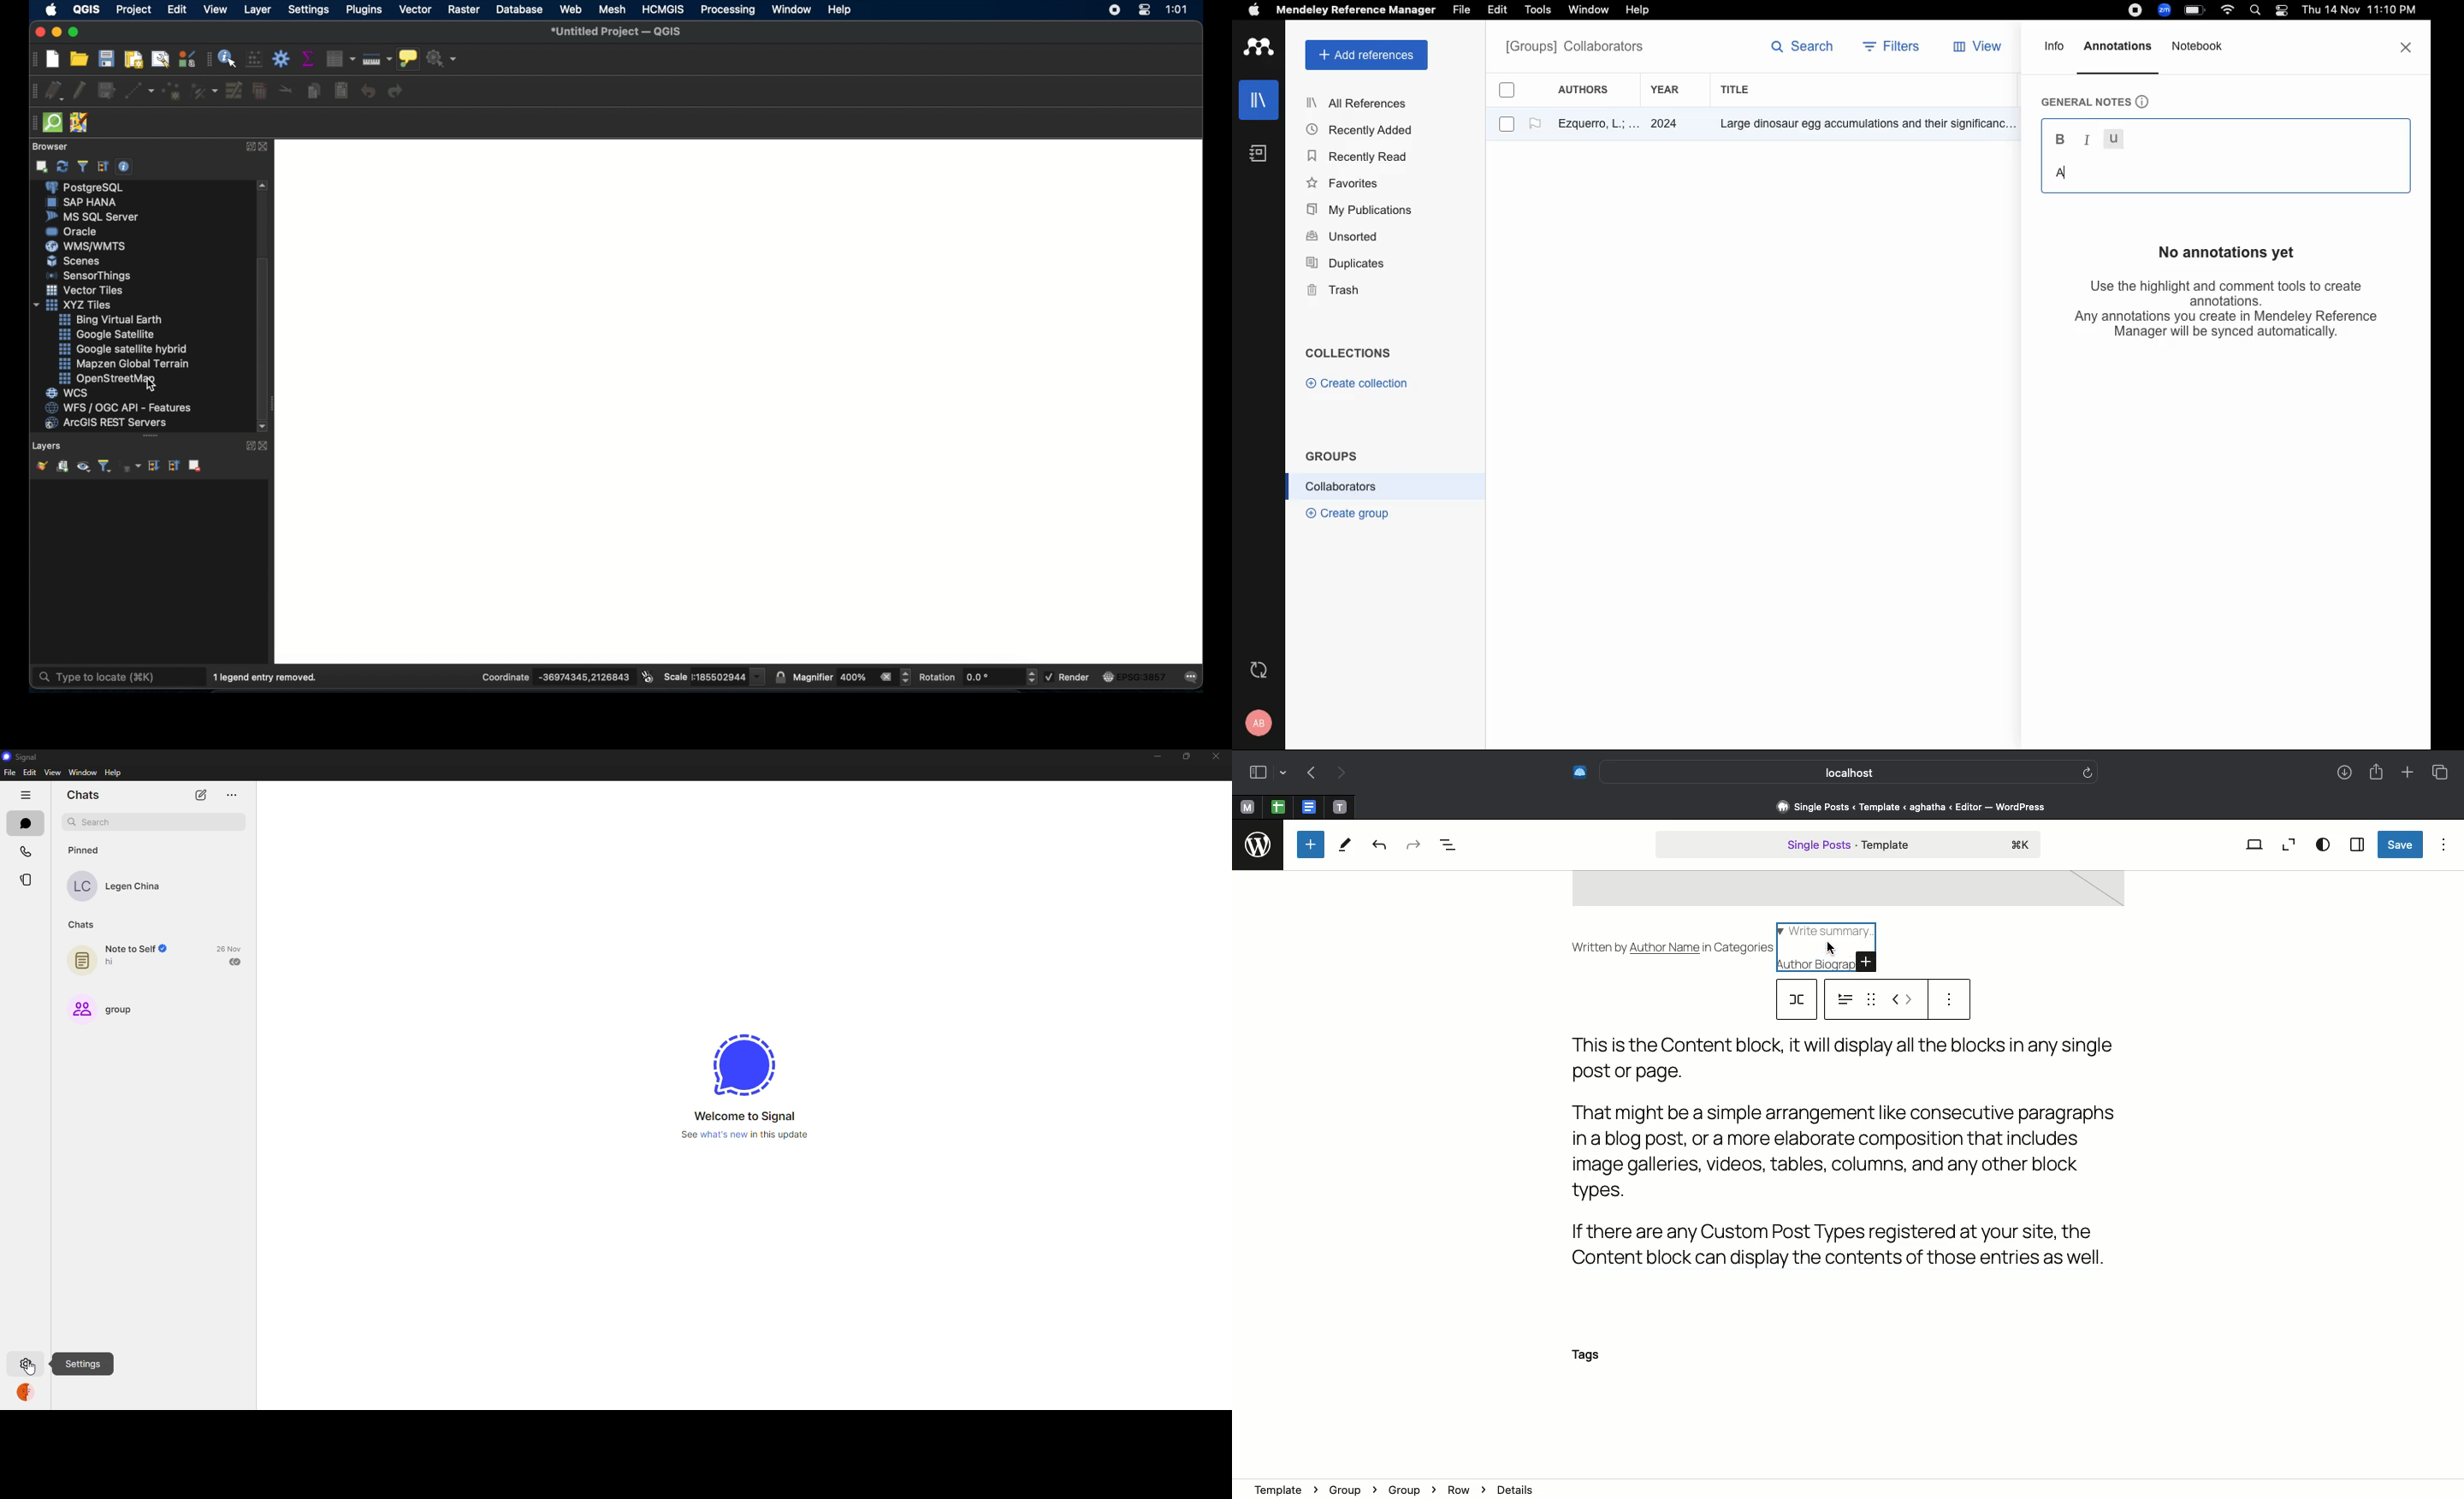 Image resolution: width=2464 pixels, height=1512 pixels. Describe the element at coordinates (158, 60) in the screenshot. I see `show layout manager` at that location.